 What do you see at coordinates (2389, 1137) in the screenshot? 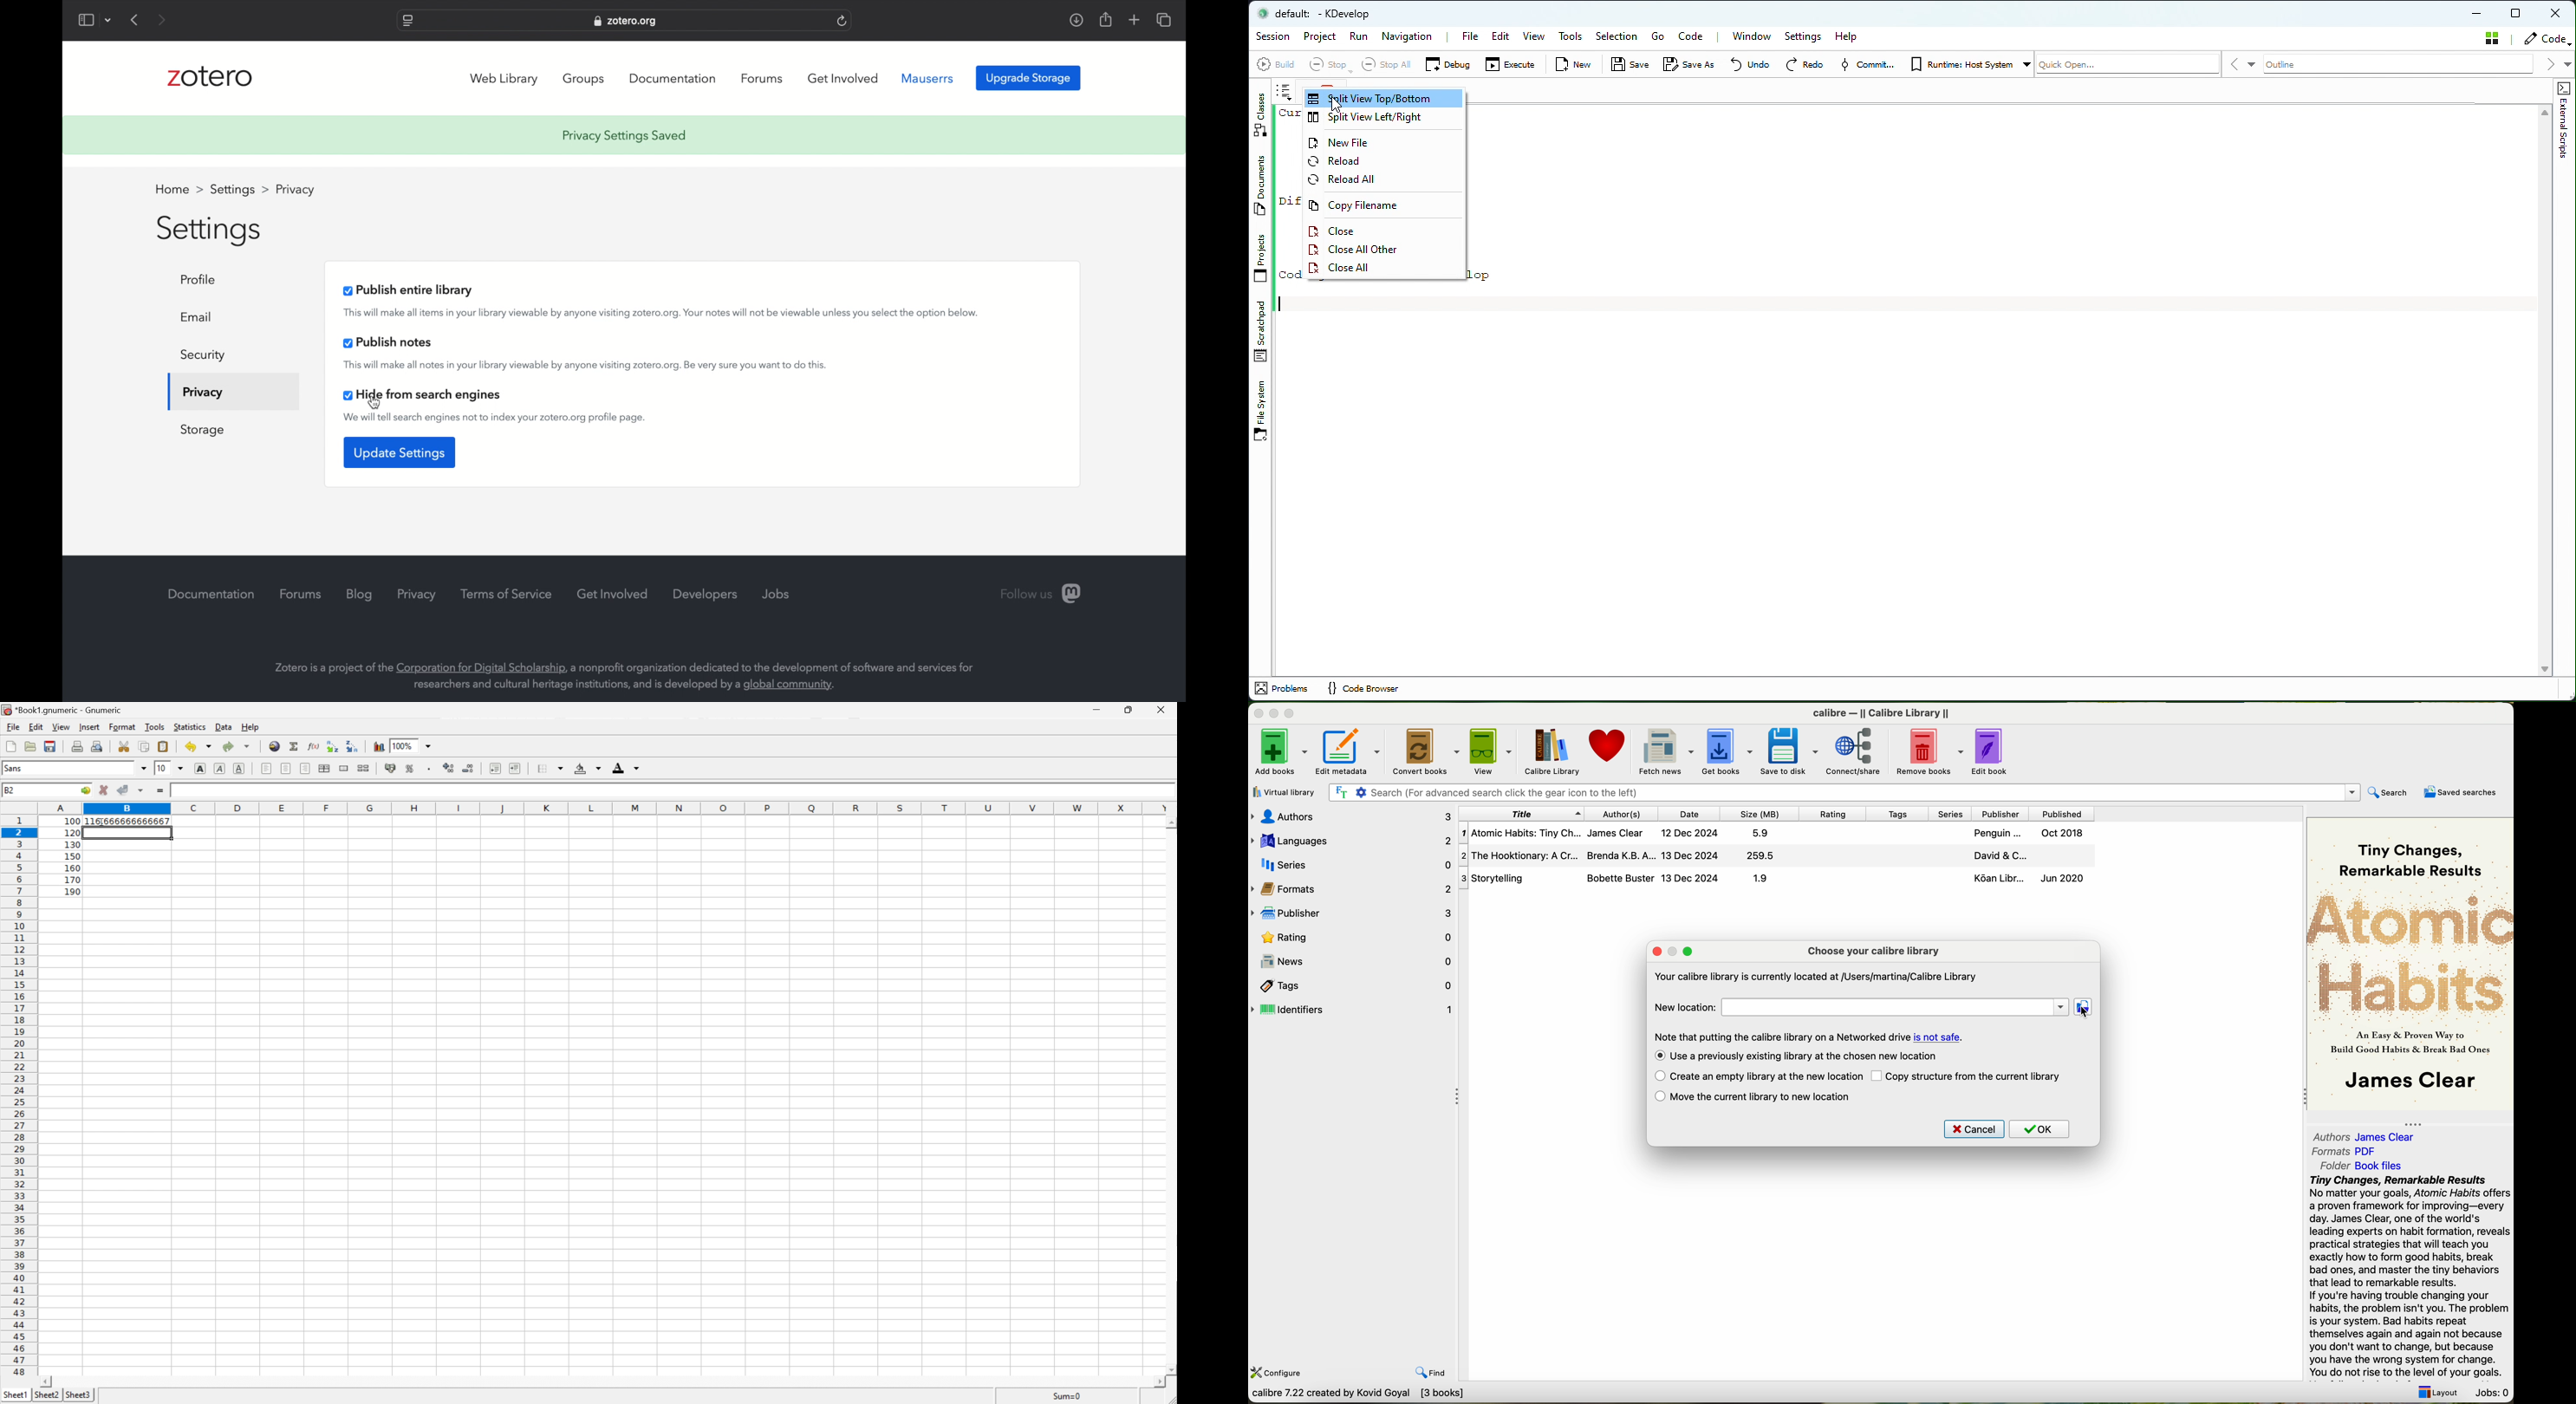
I see `James Clear` at bounding box center [2389, 1137].